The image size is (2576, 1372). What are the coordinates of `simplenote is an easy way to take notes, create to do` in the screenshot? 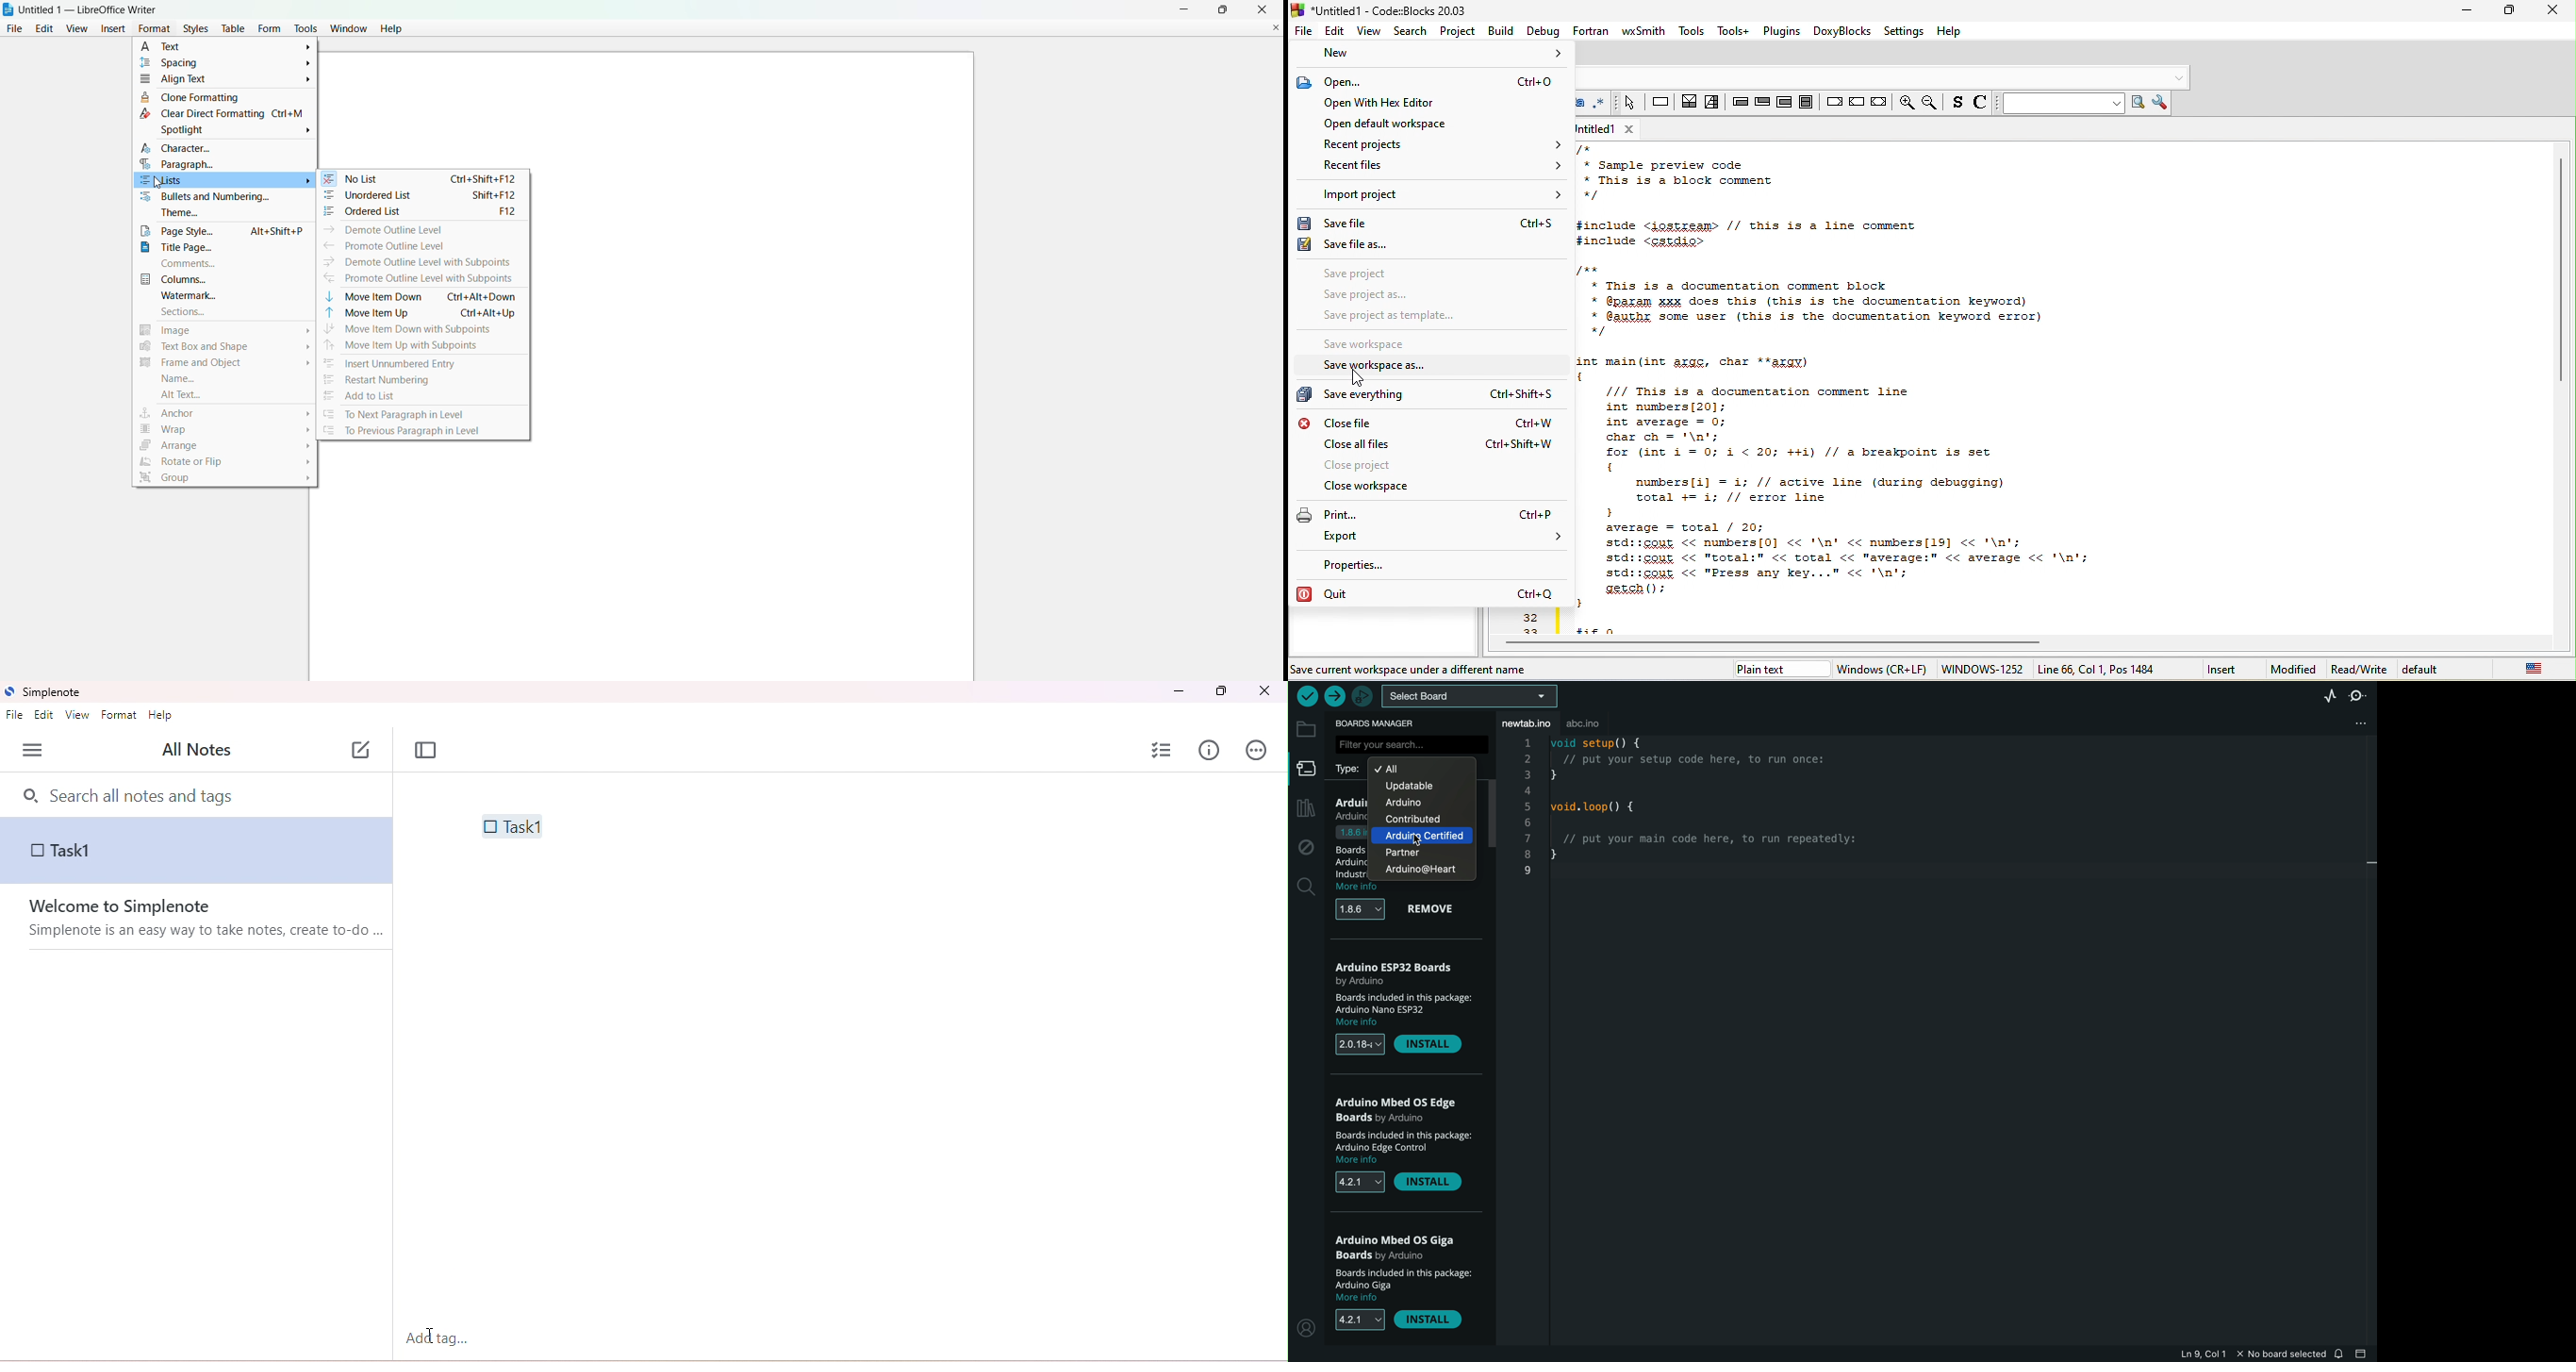 It's located at (208, 932).